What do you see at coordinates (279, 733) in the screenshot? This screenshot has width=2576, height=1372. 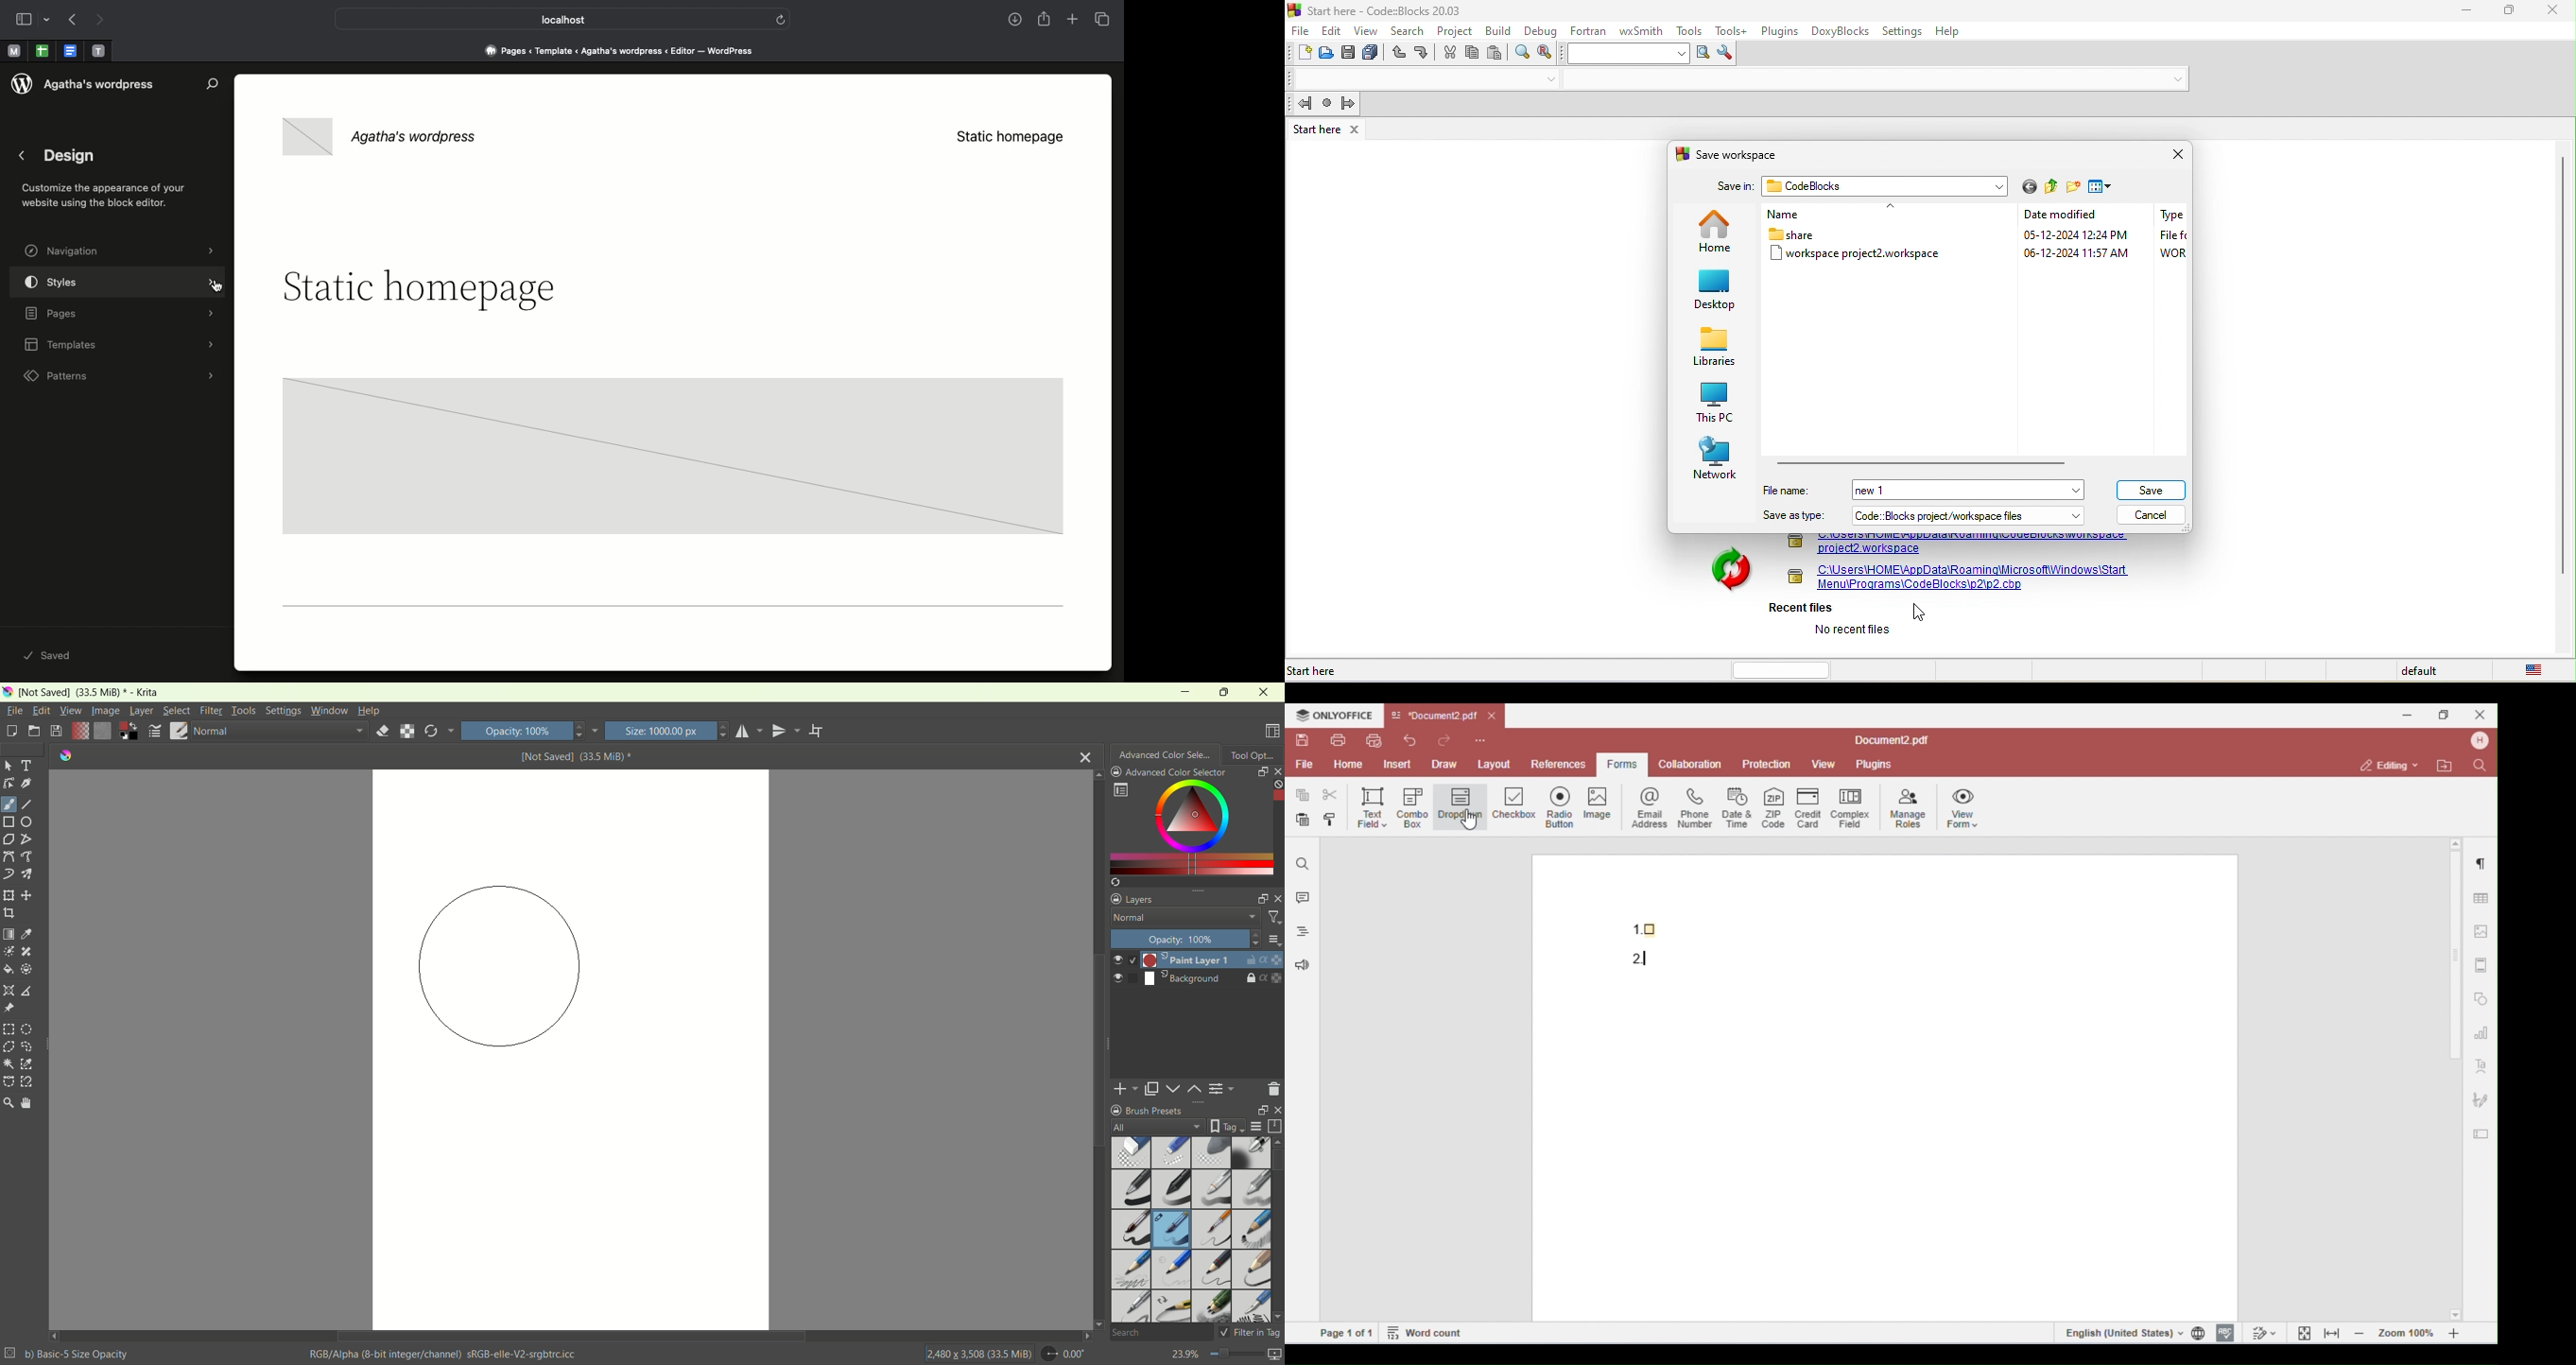 I see `normal` at bounding box center [279, 733].